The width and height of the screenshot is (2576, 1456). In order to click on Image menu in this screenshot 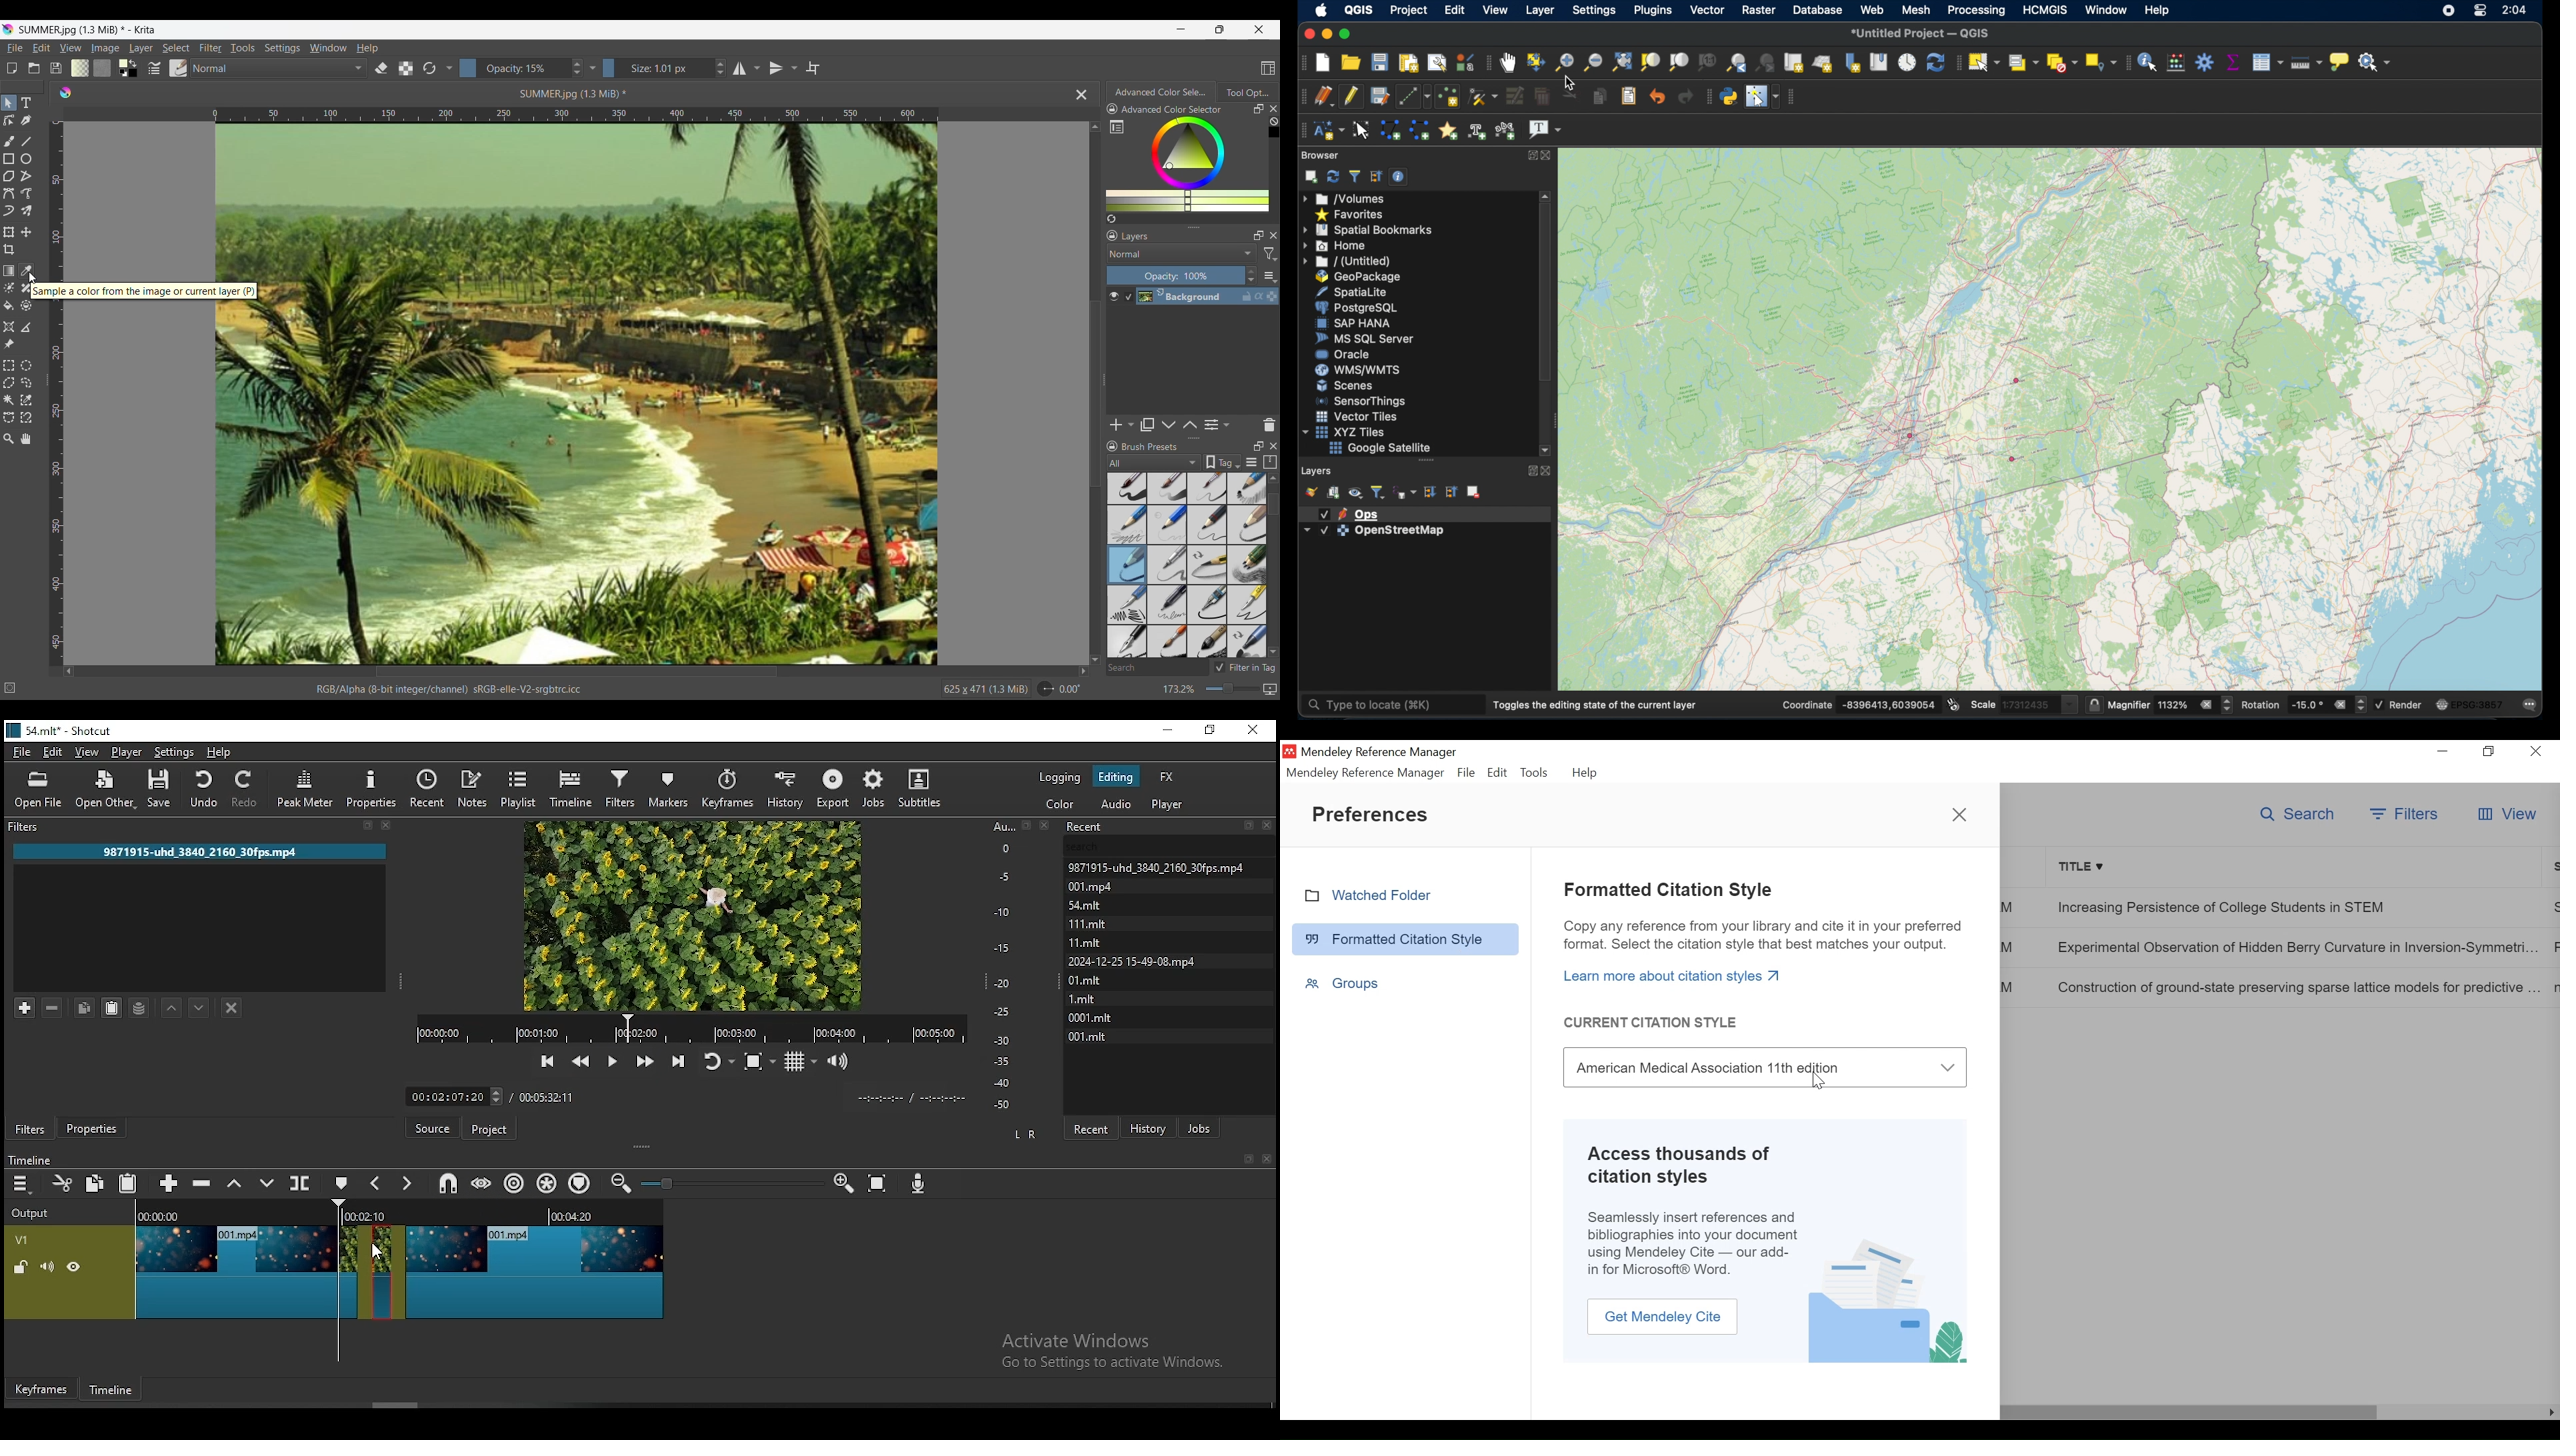, I will do `click(105, 47)`.